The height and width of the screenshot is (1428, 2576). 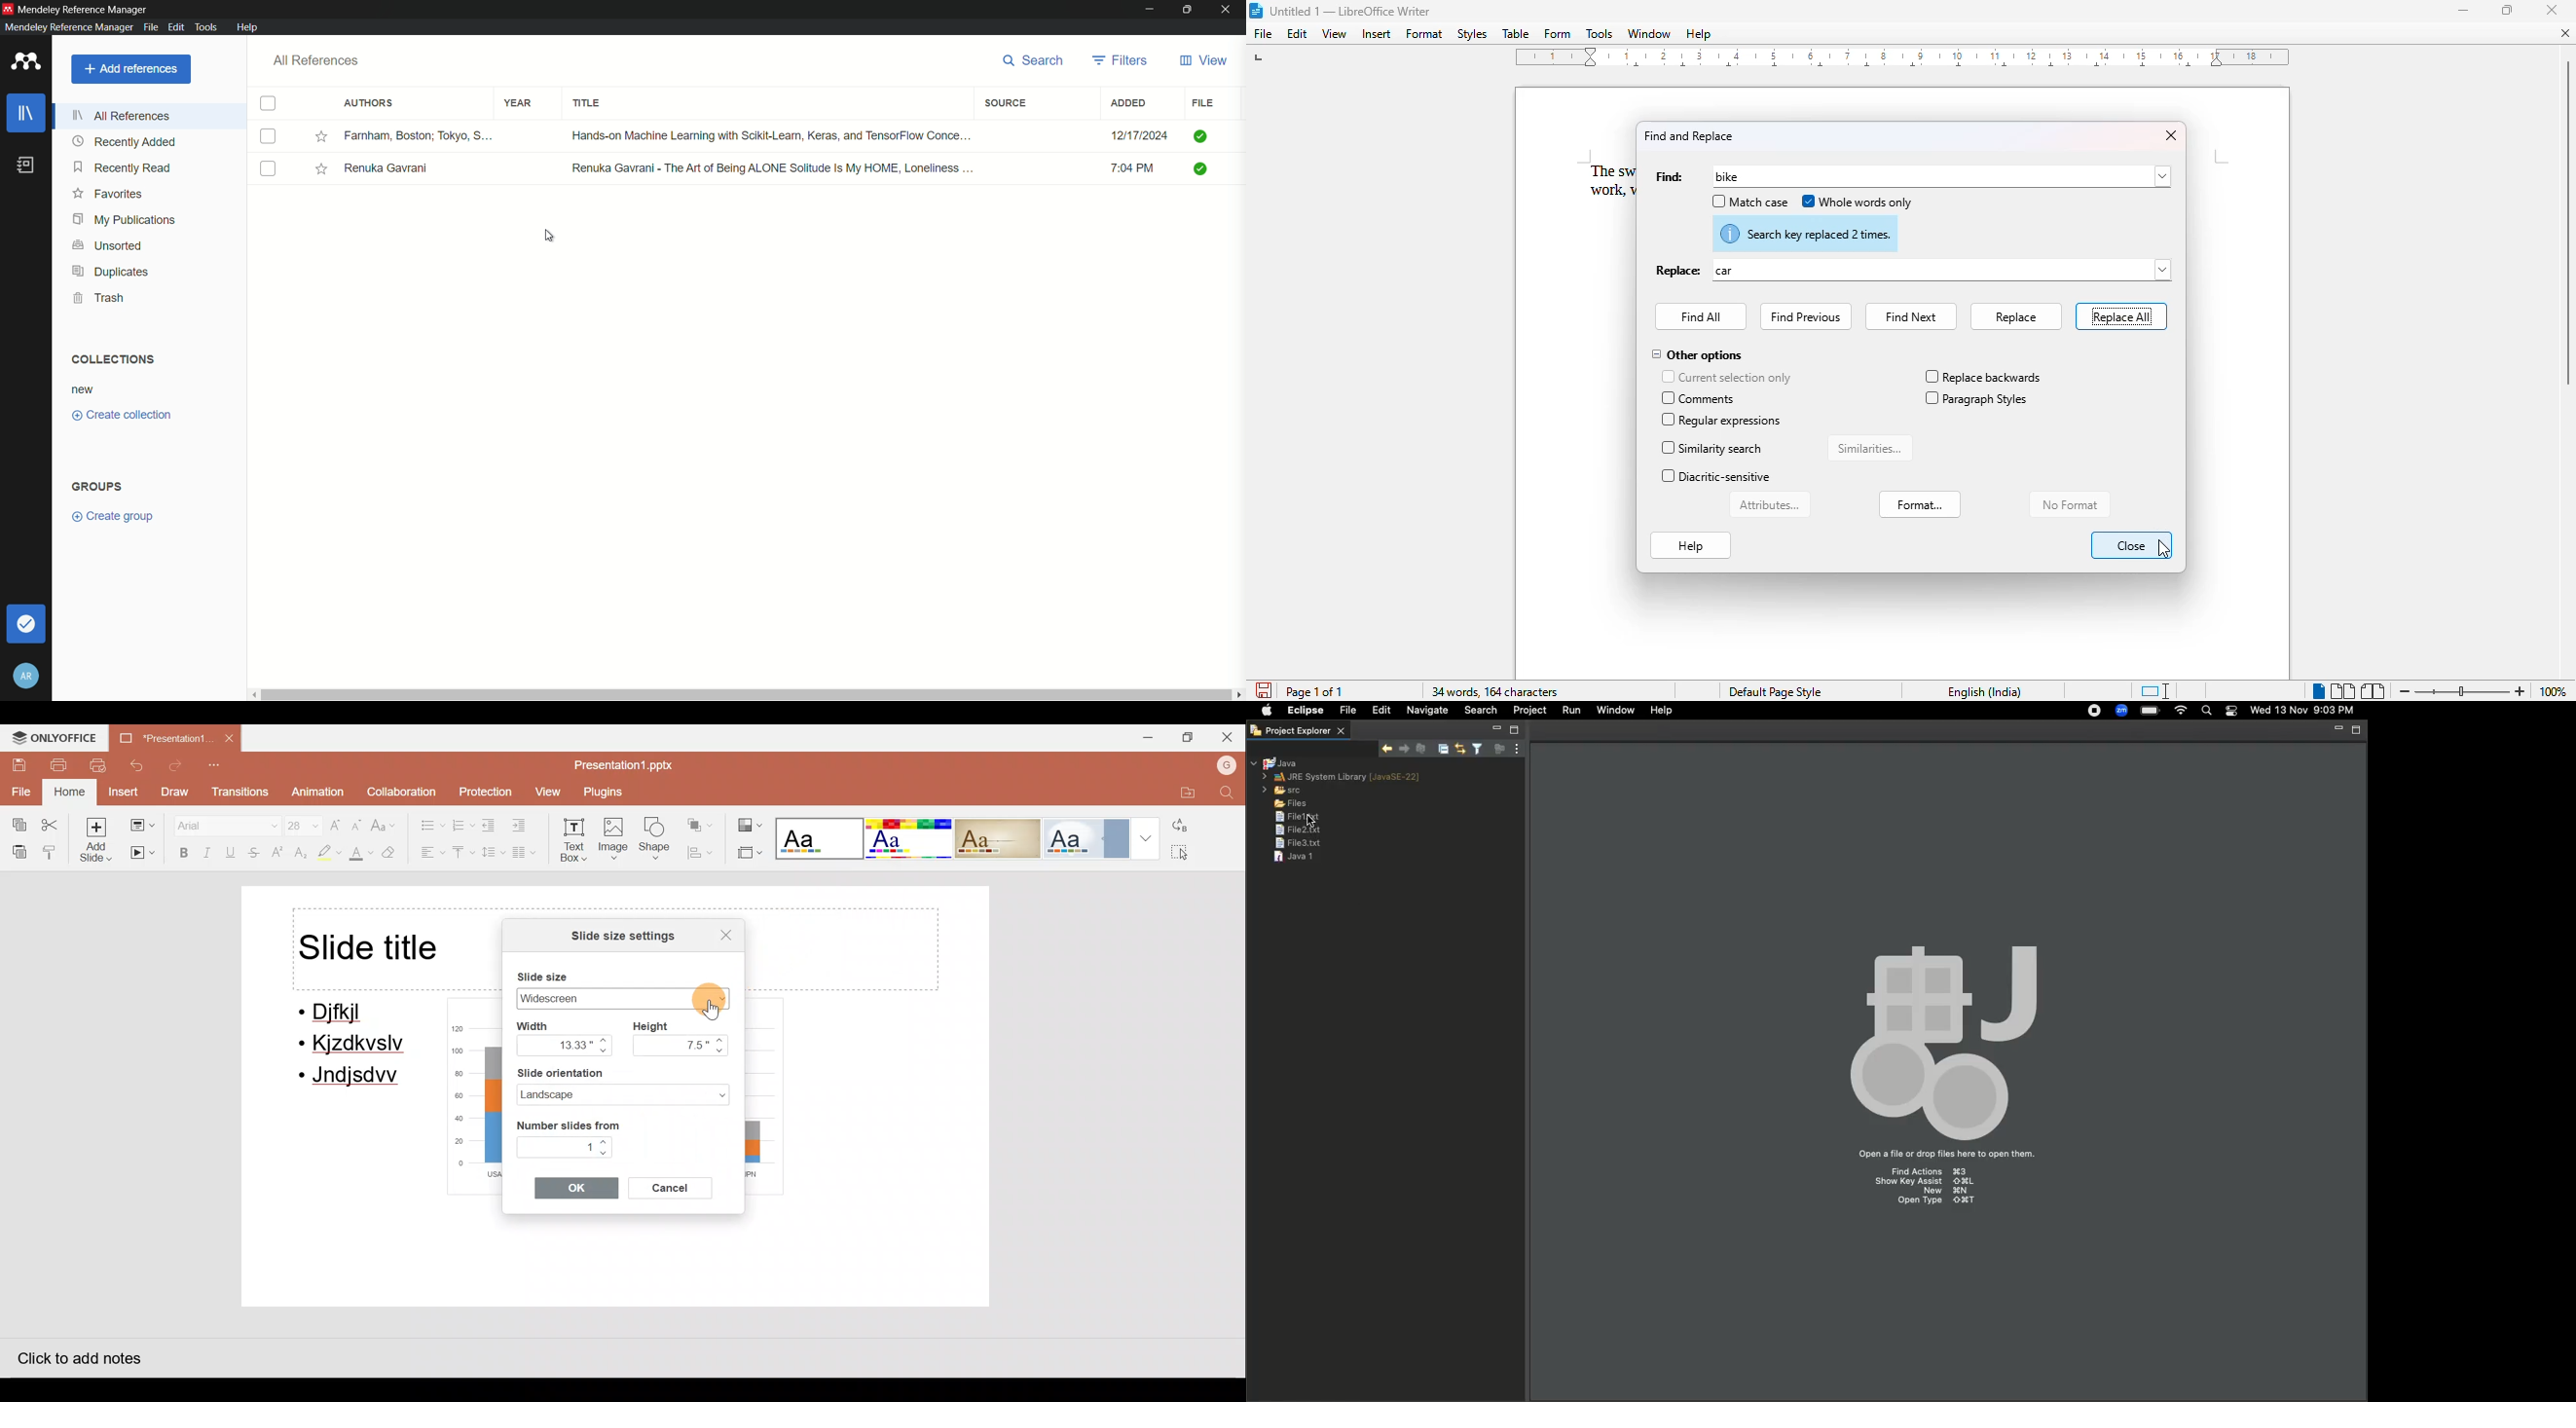 I want to click on comments, so click(x=1701, y=398).